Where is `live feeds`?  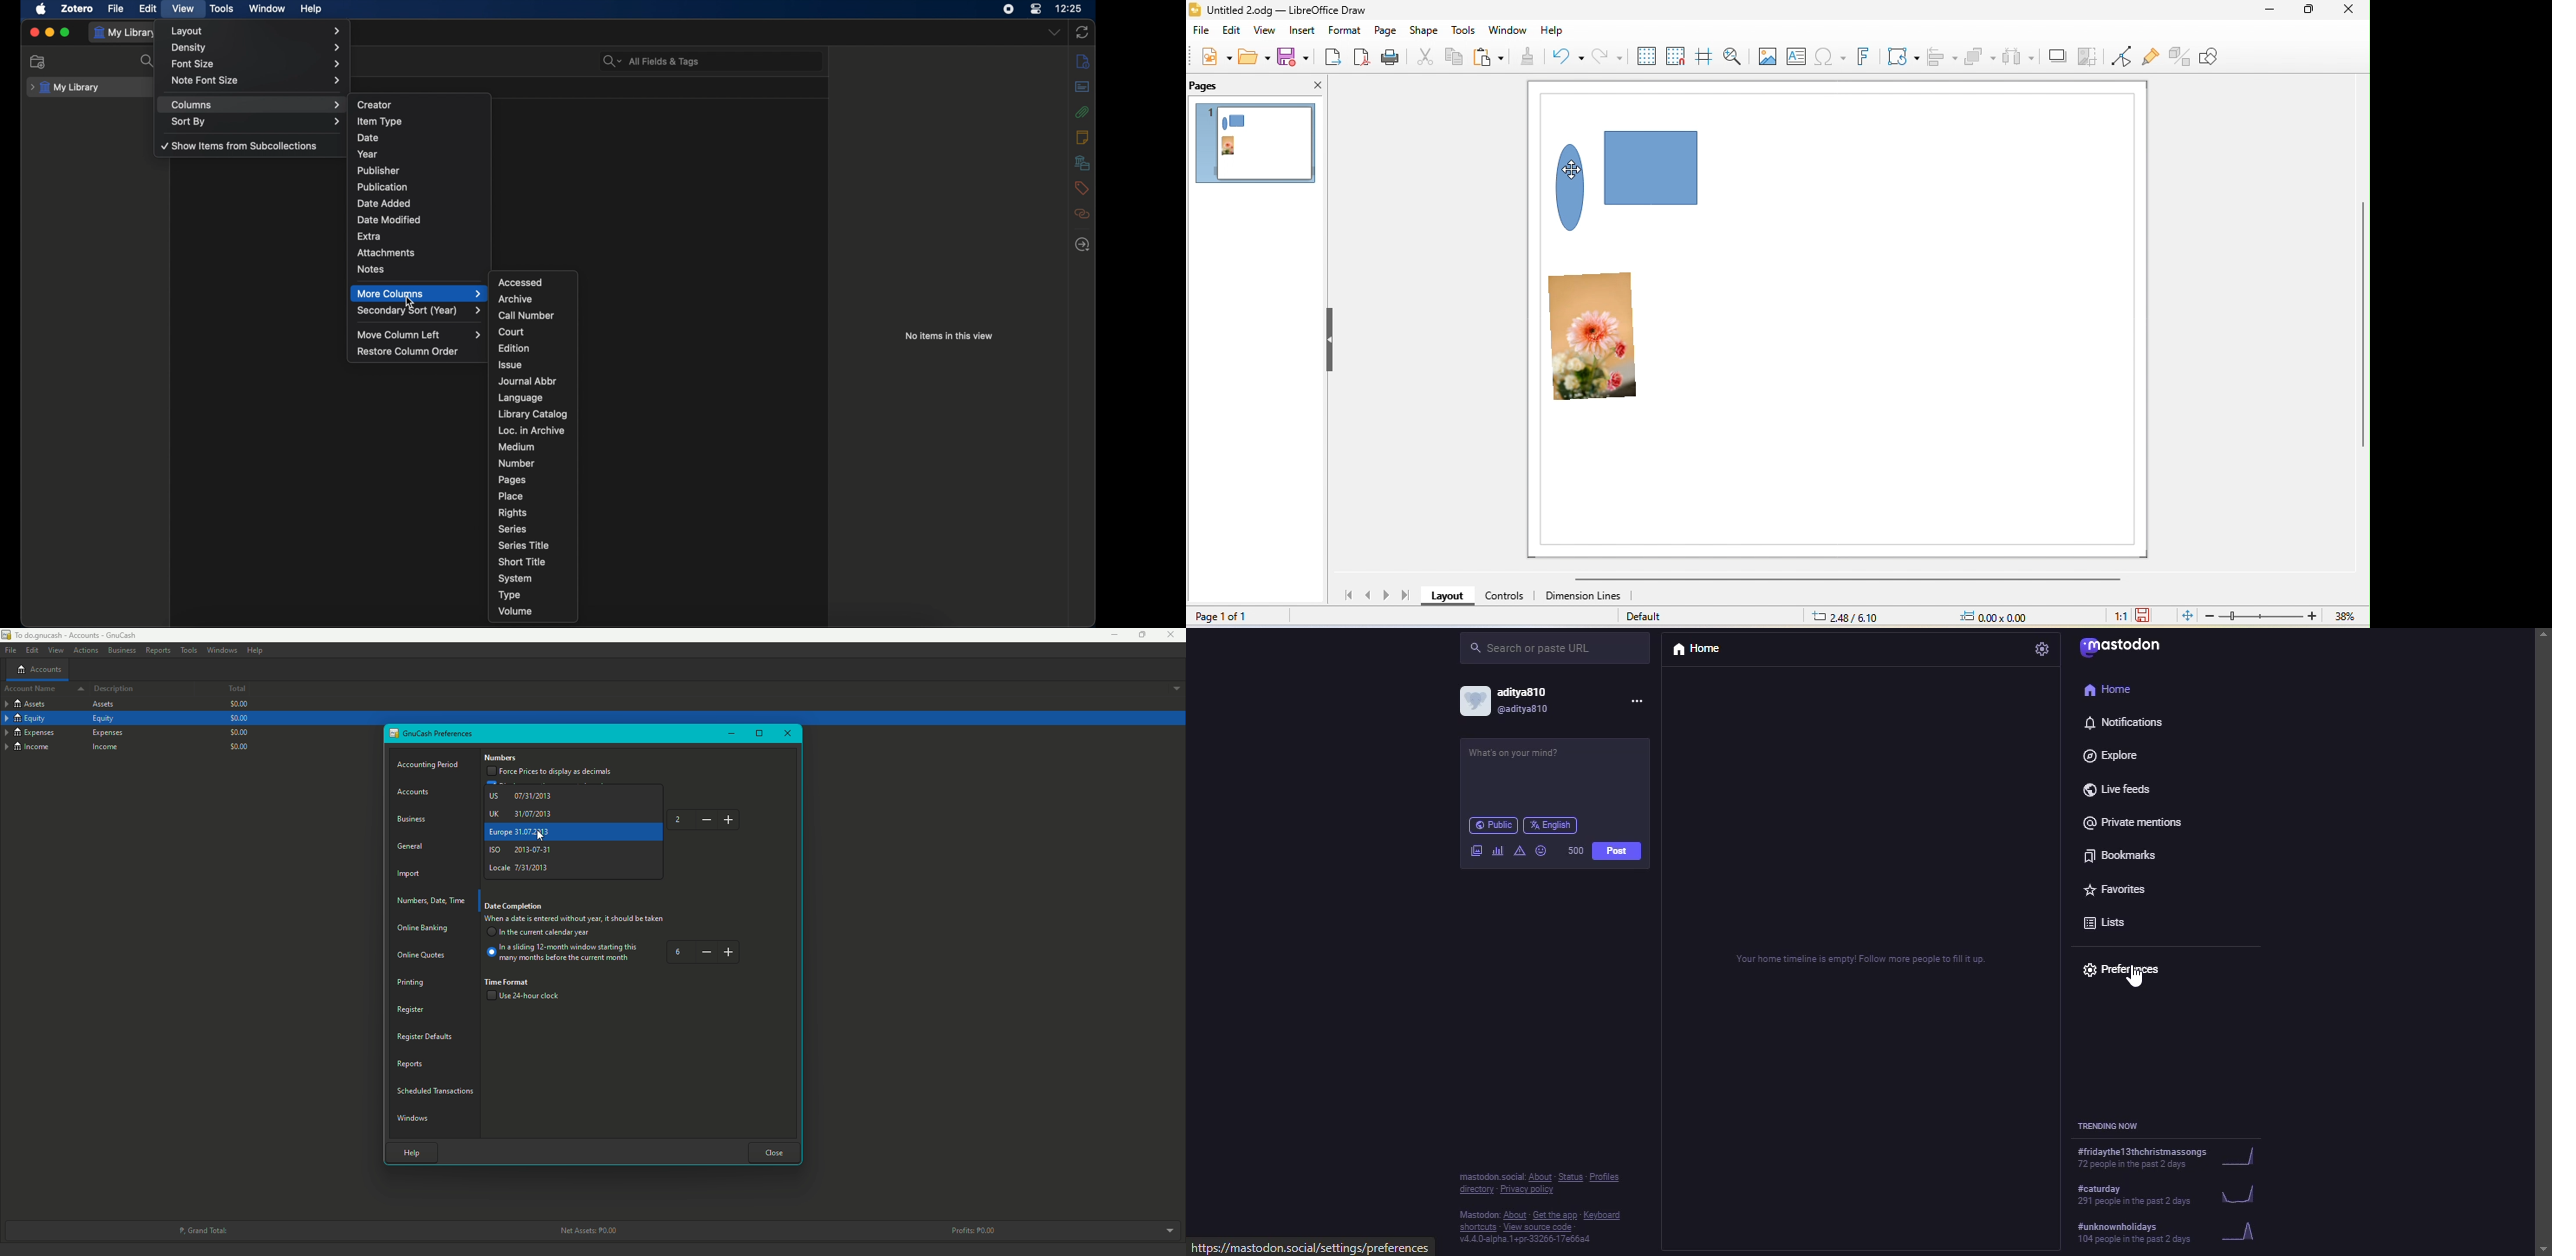
live feeds is located at coordinates (2116, 788).